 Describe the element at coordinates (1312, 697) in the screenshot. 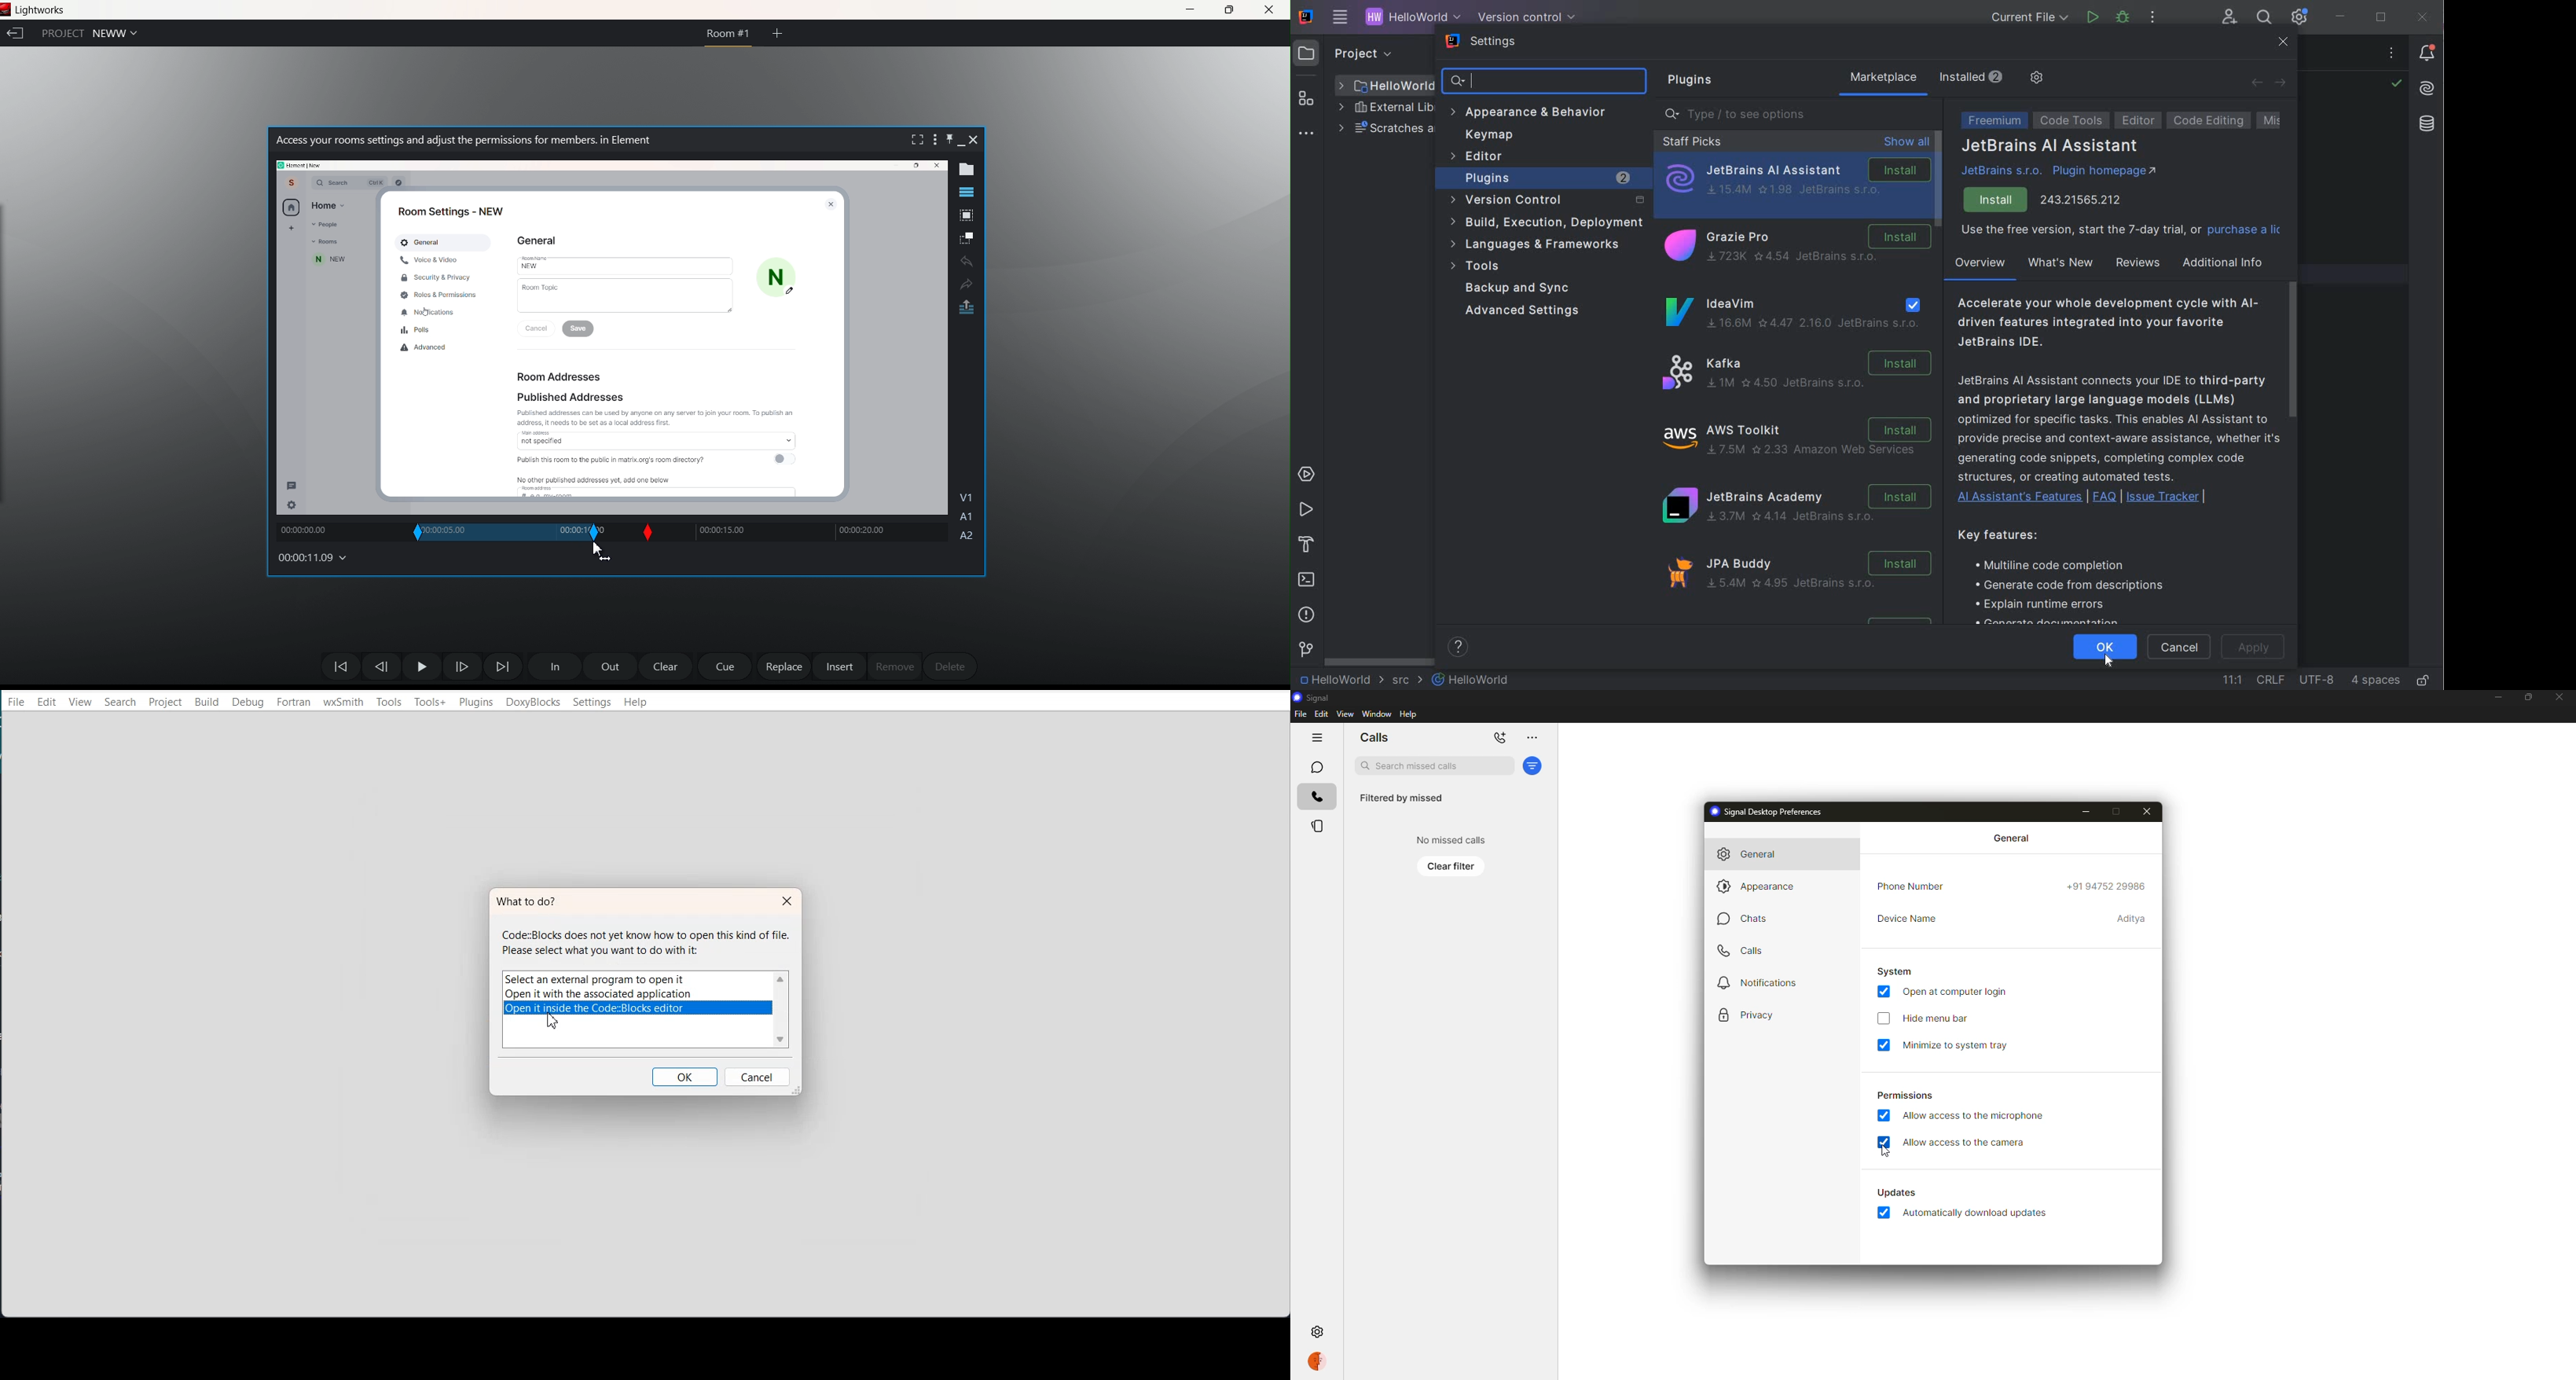

I see `signal` at that location.